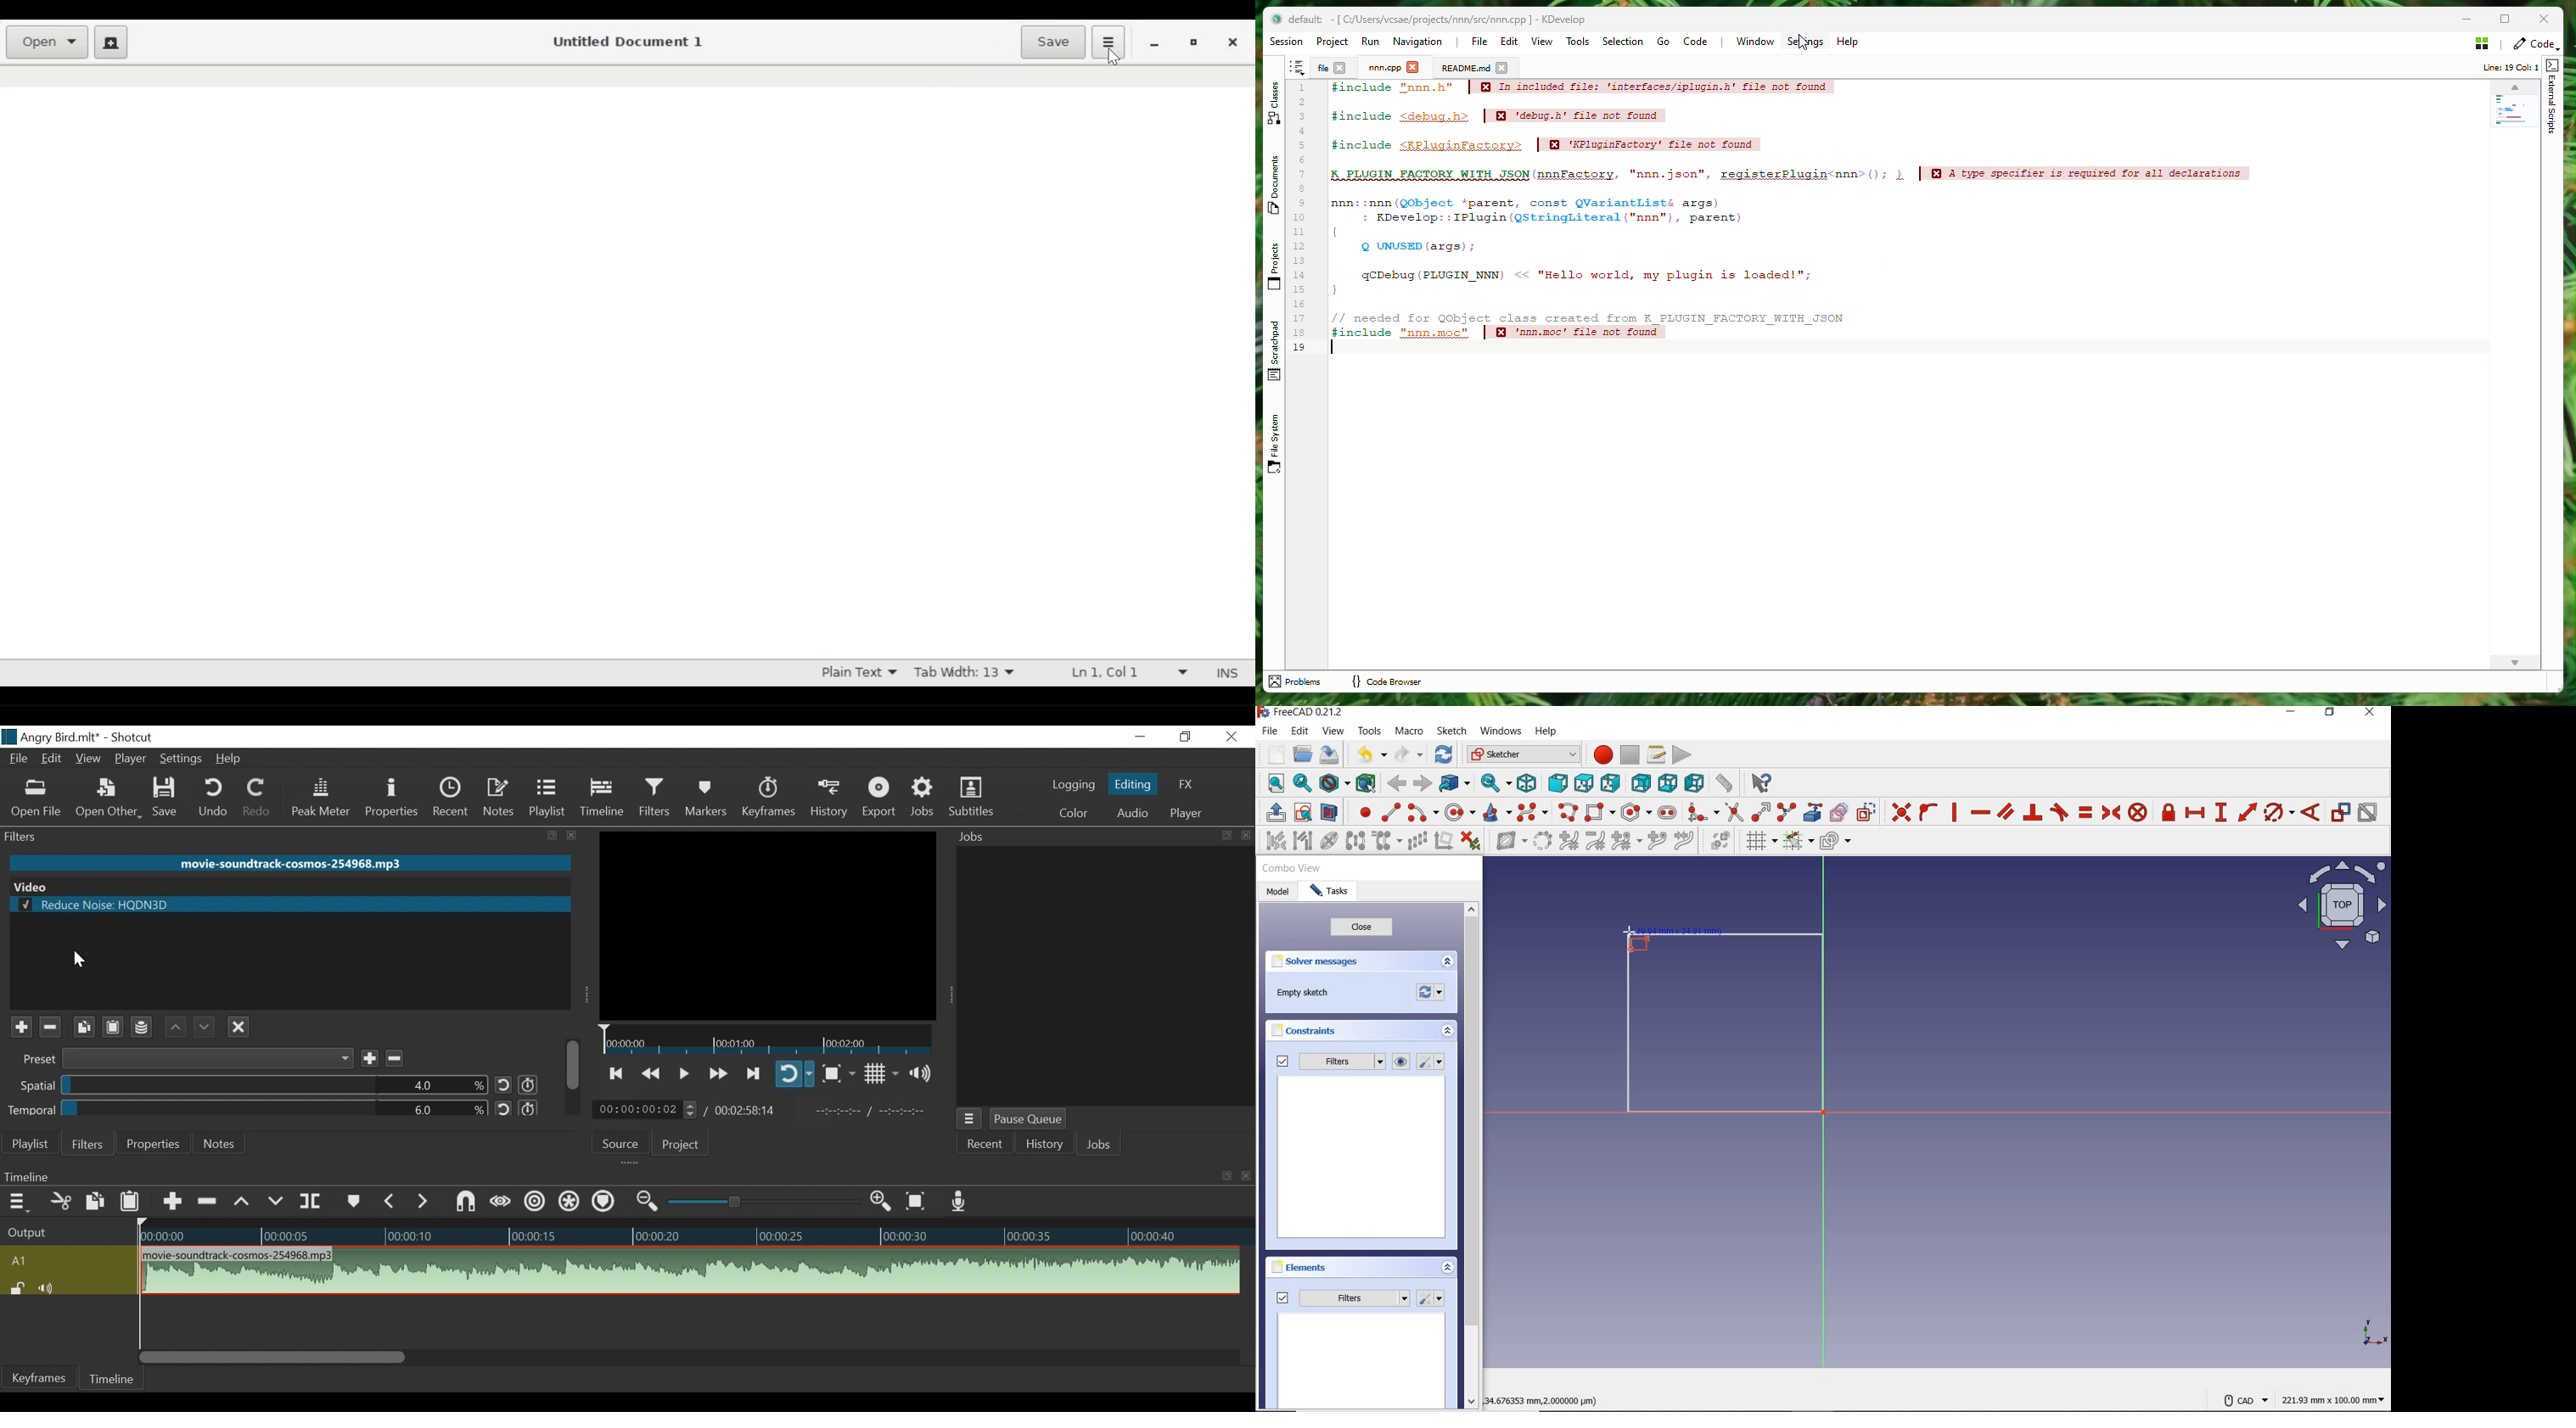 The height and width of the screenshot is (1428, 2576). I want to click on History, so click(828, 798).